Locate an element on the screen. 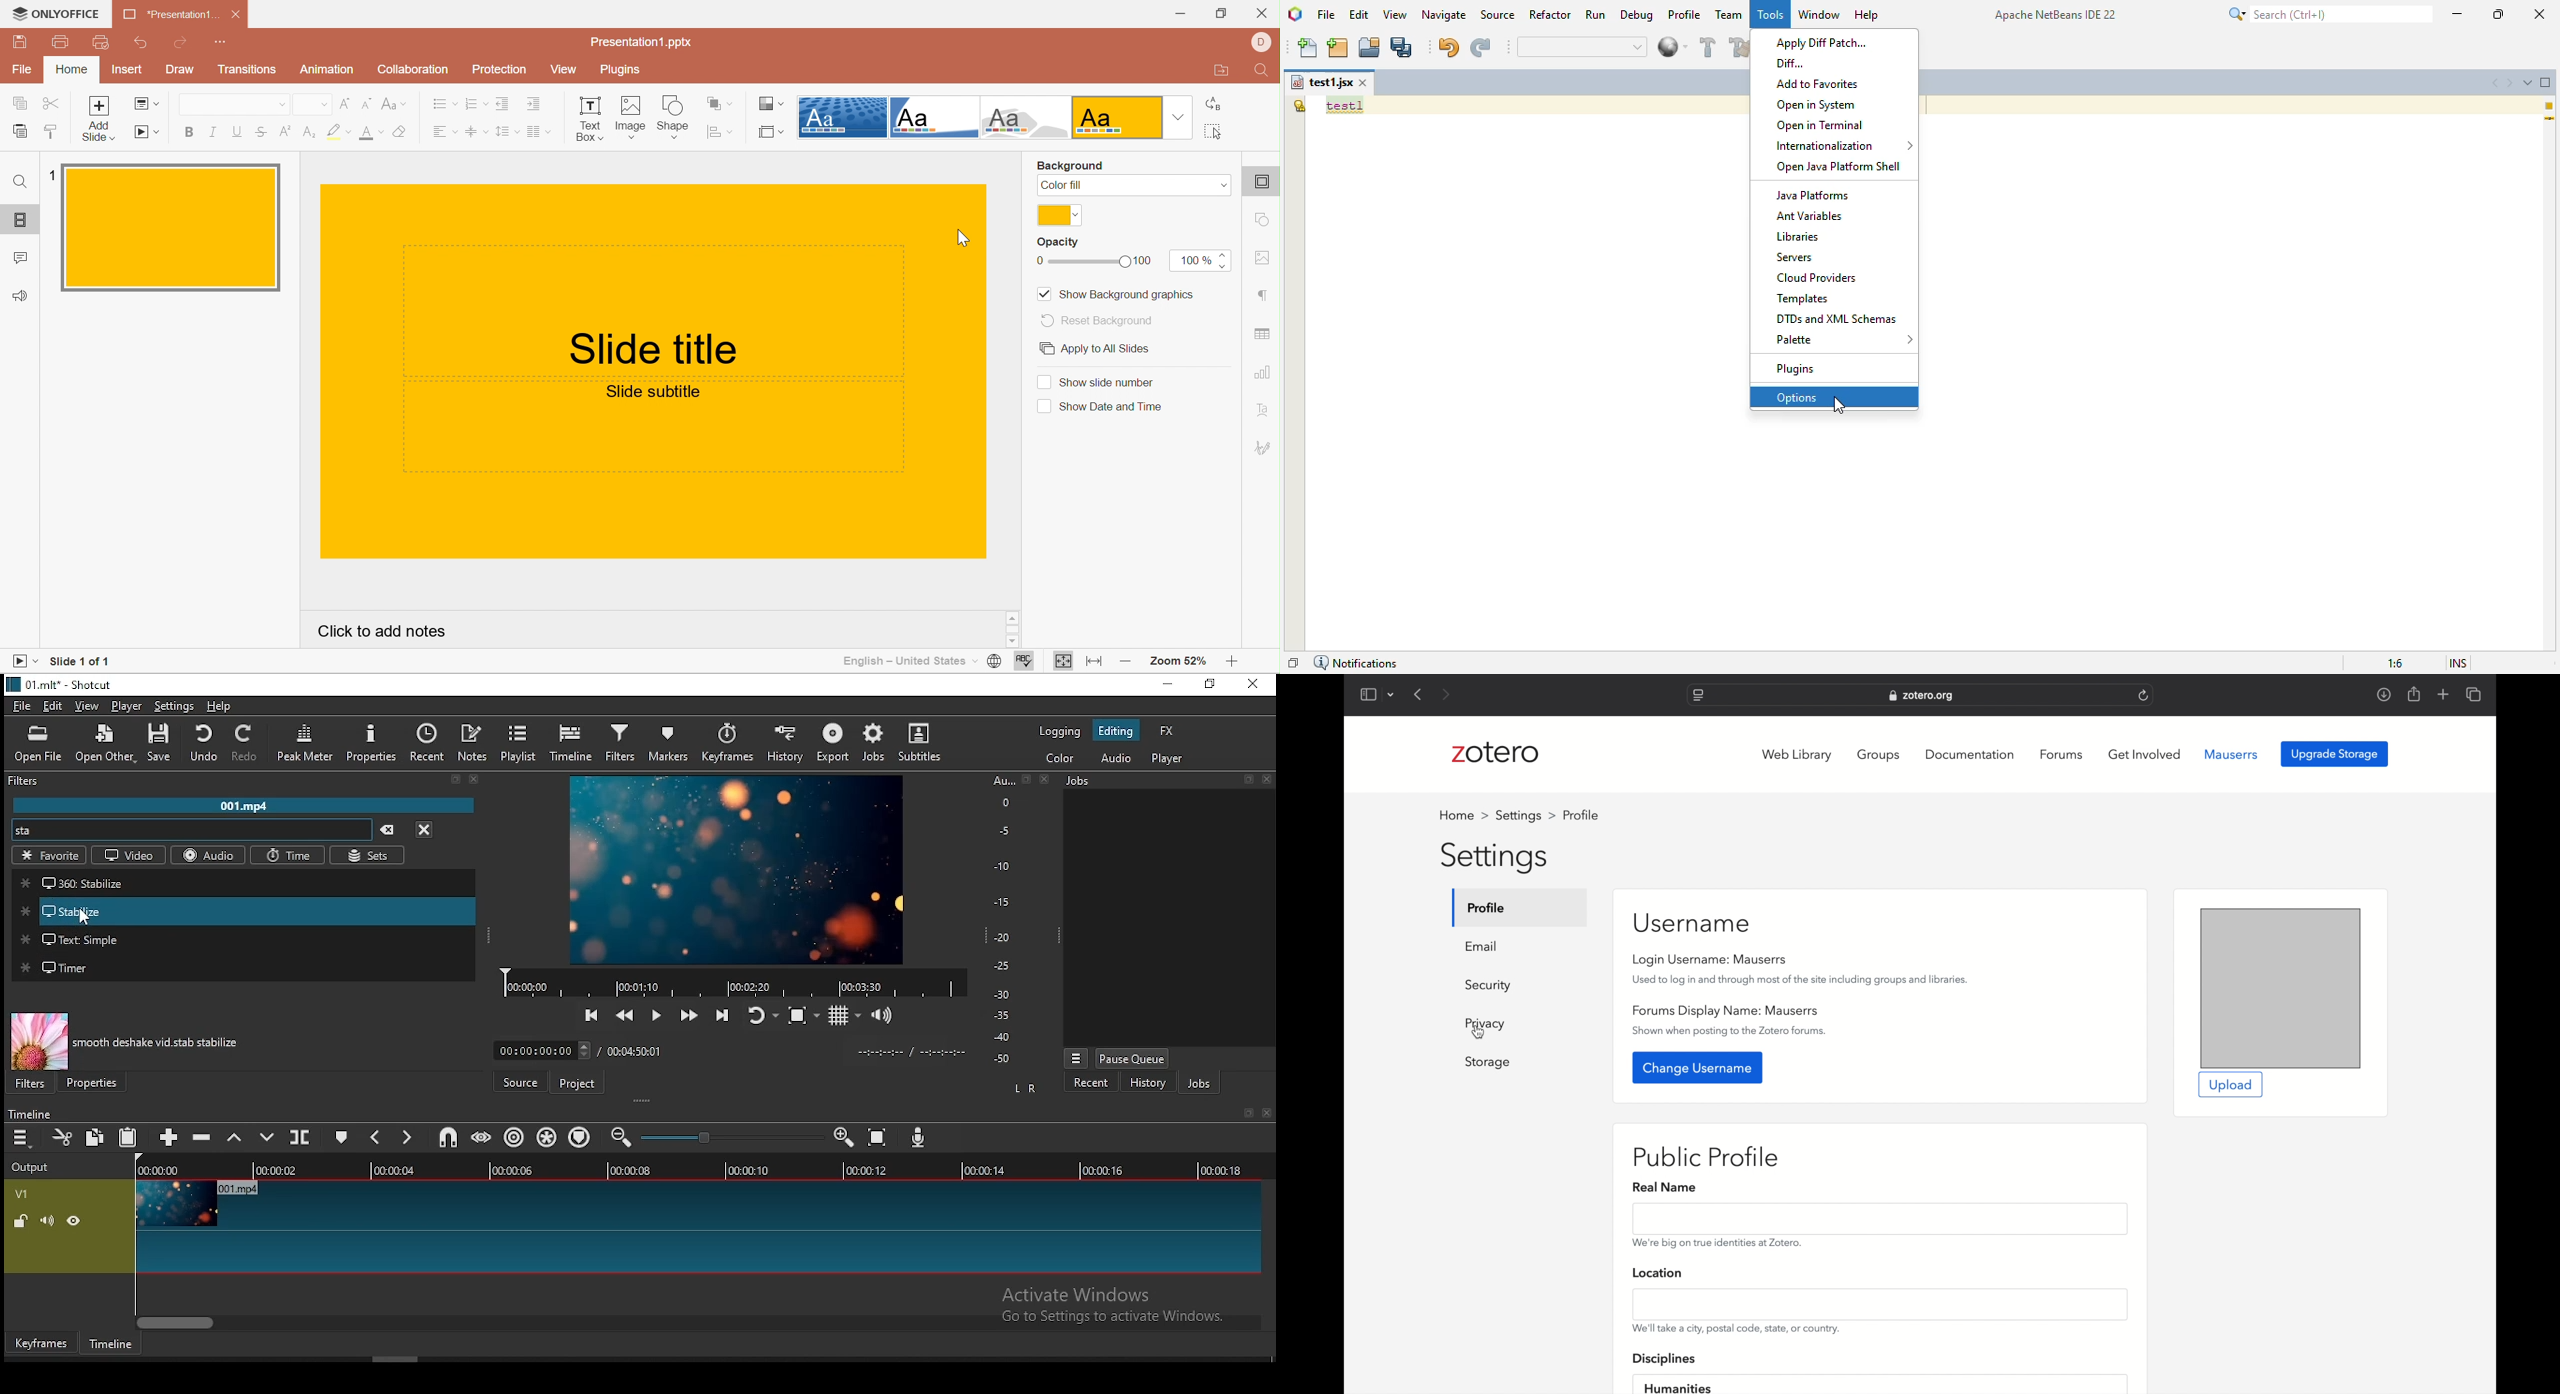 Image resolution: width=2576 pixels, height=1400 pixels. timeline is located at coordinates (697, 1169).